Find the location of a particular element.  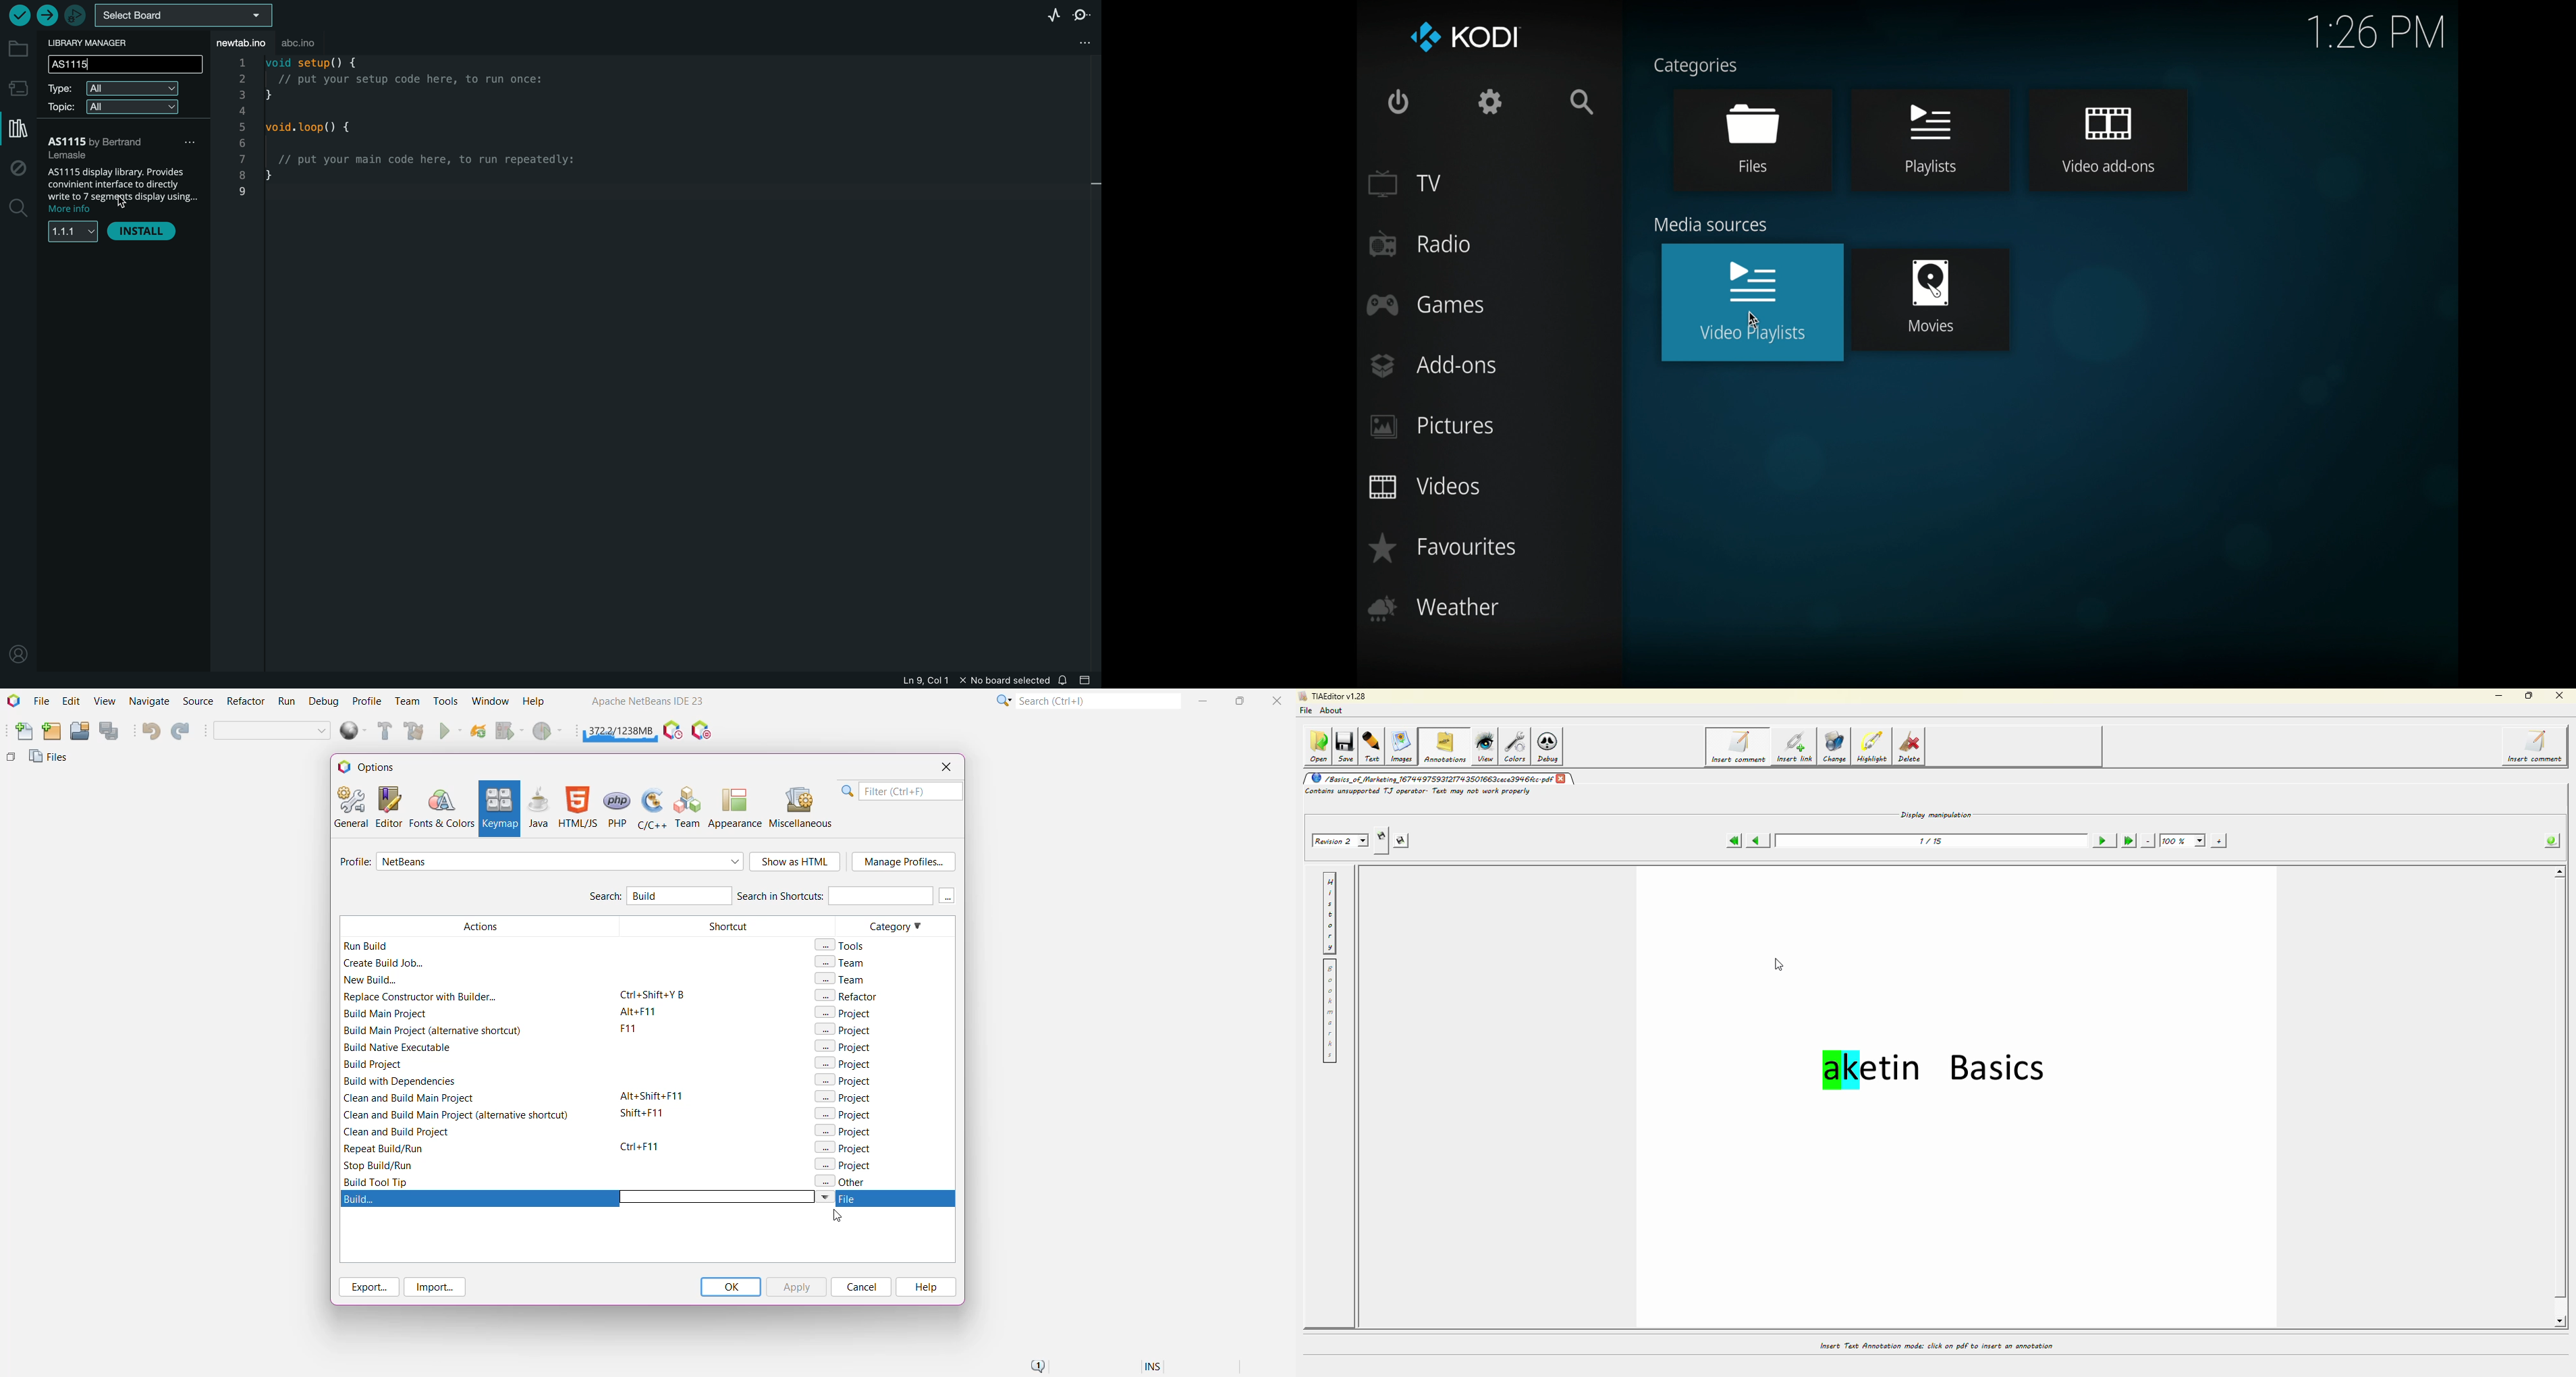

Type 'Build' to search for Build Action is located at coordinates (676, 897).